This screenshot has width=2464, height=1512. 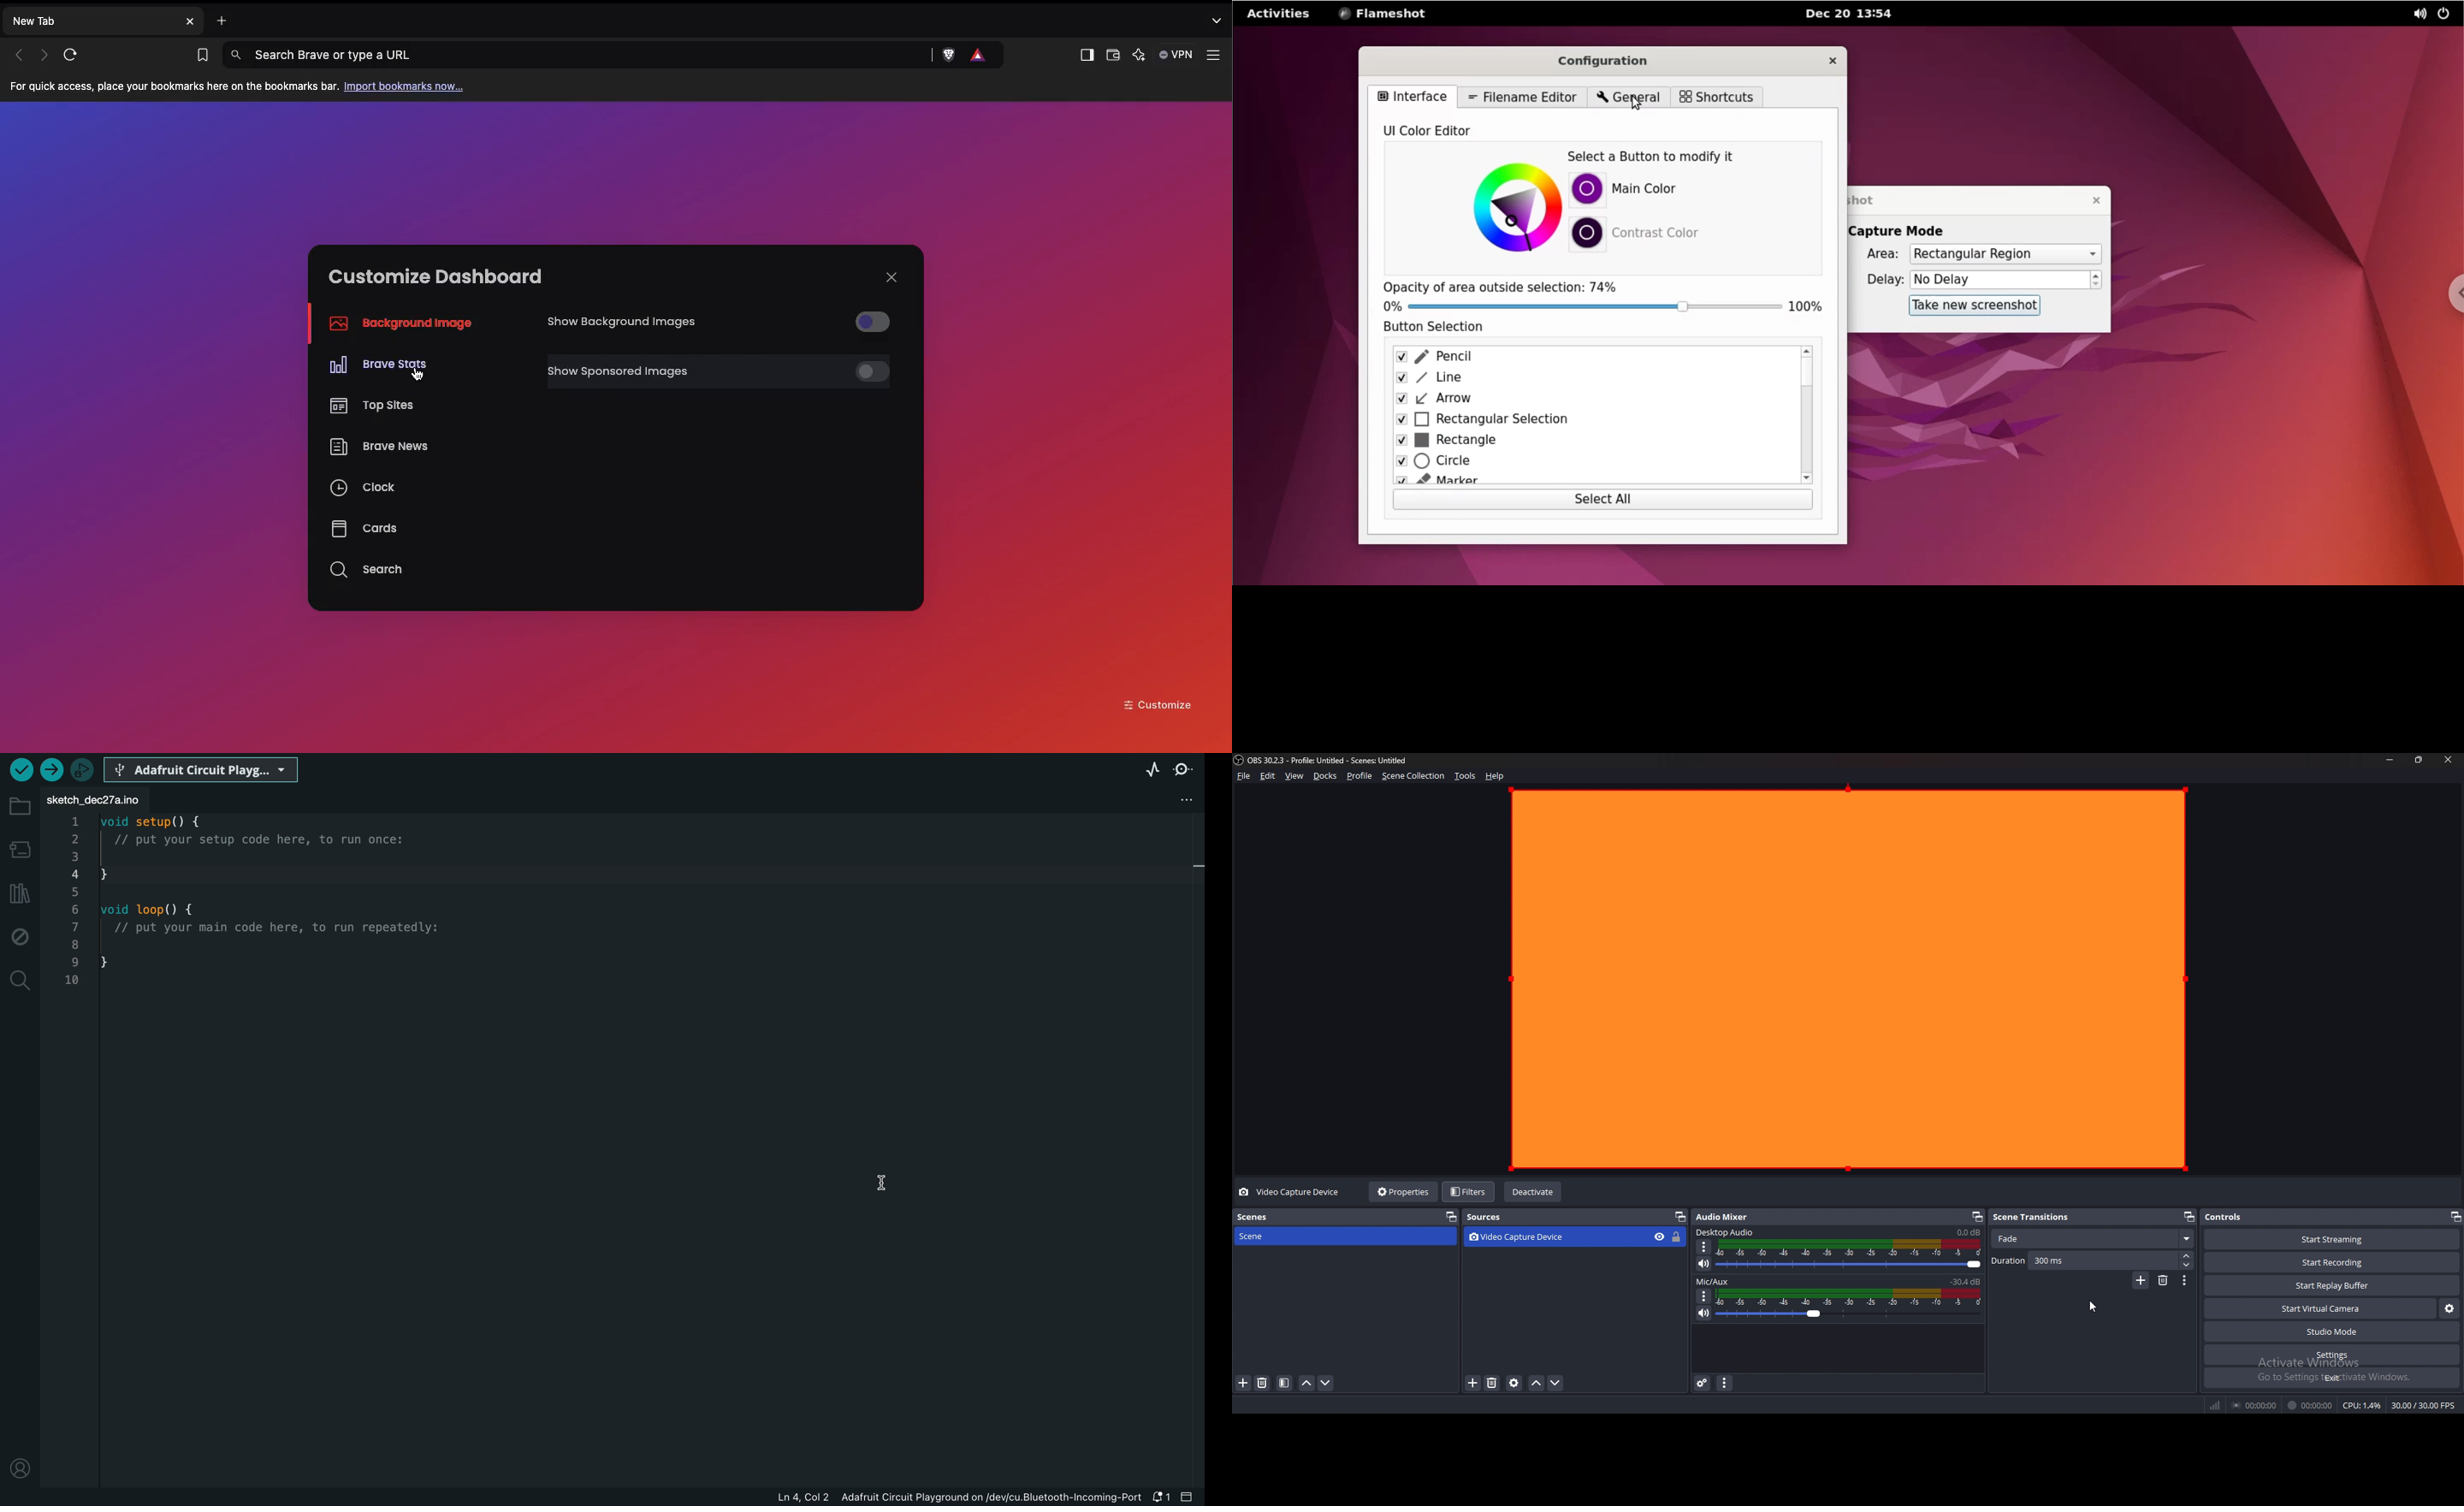 I want to click on pop out, so click(x=2455, y=1217).